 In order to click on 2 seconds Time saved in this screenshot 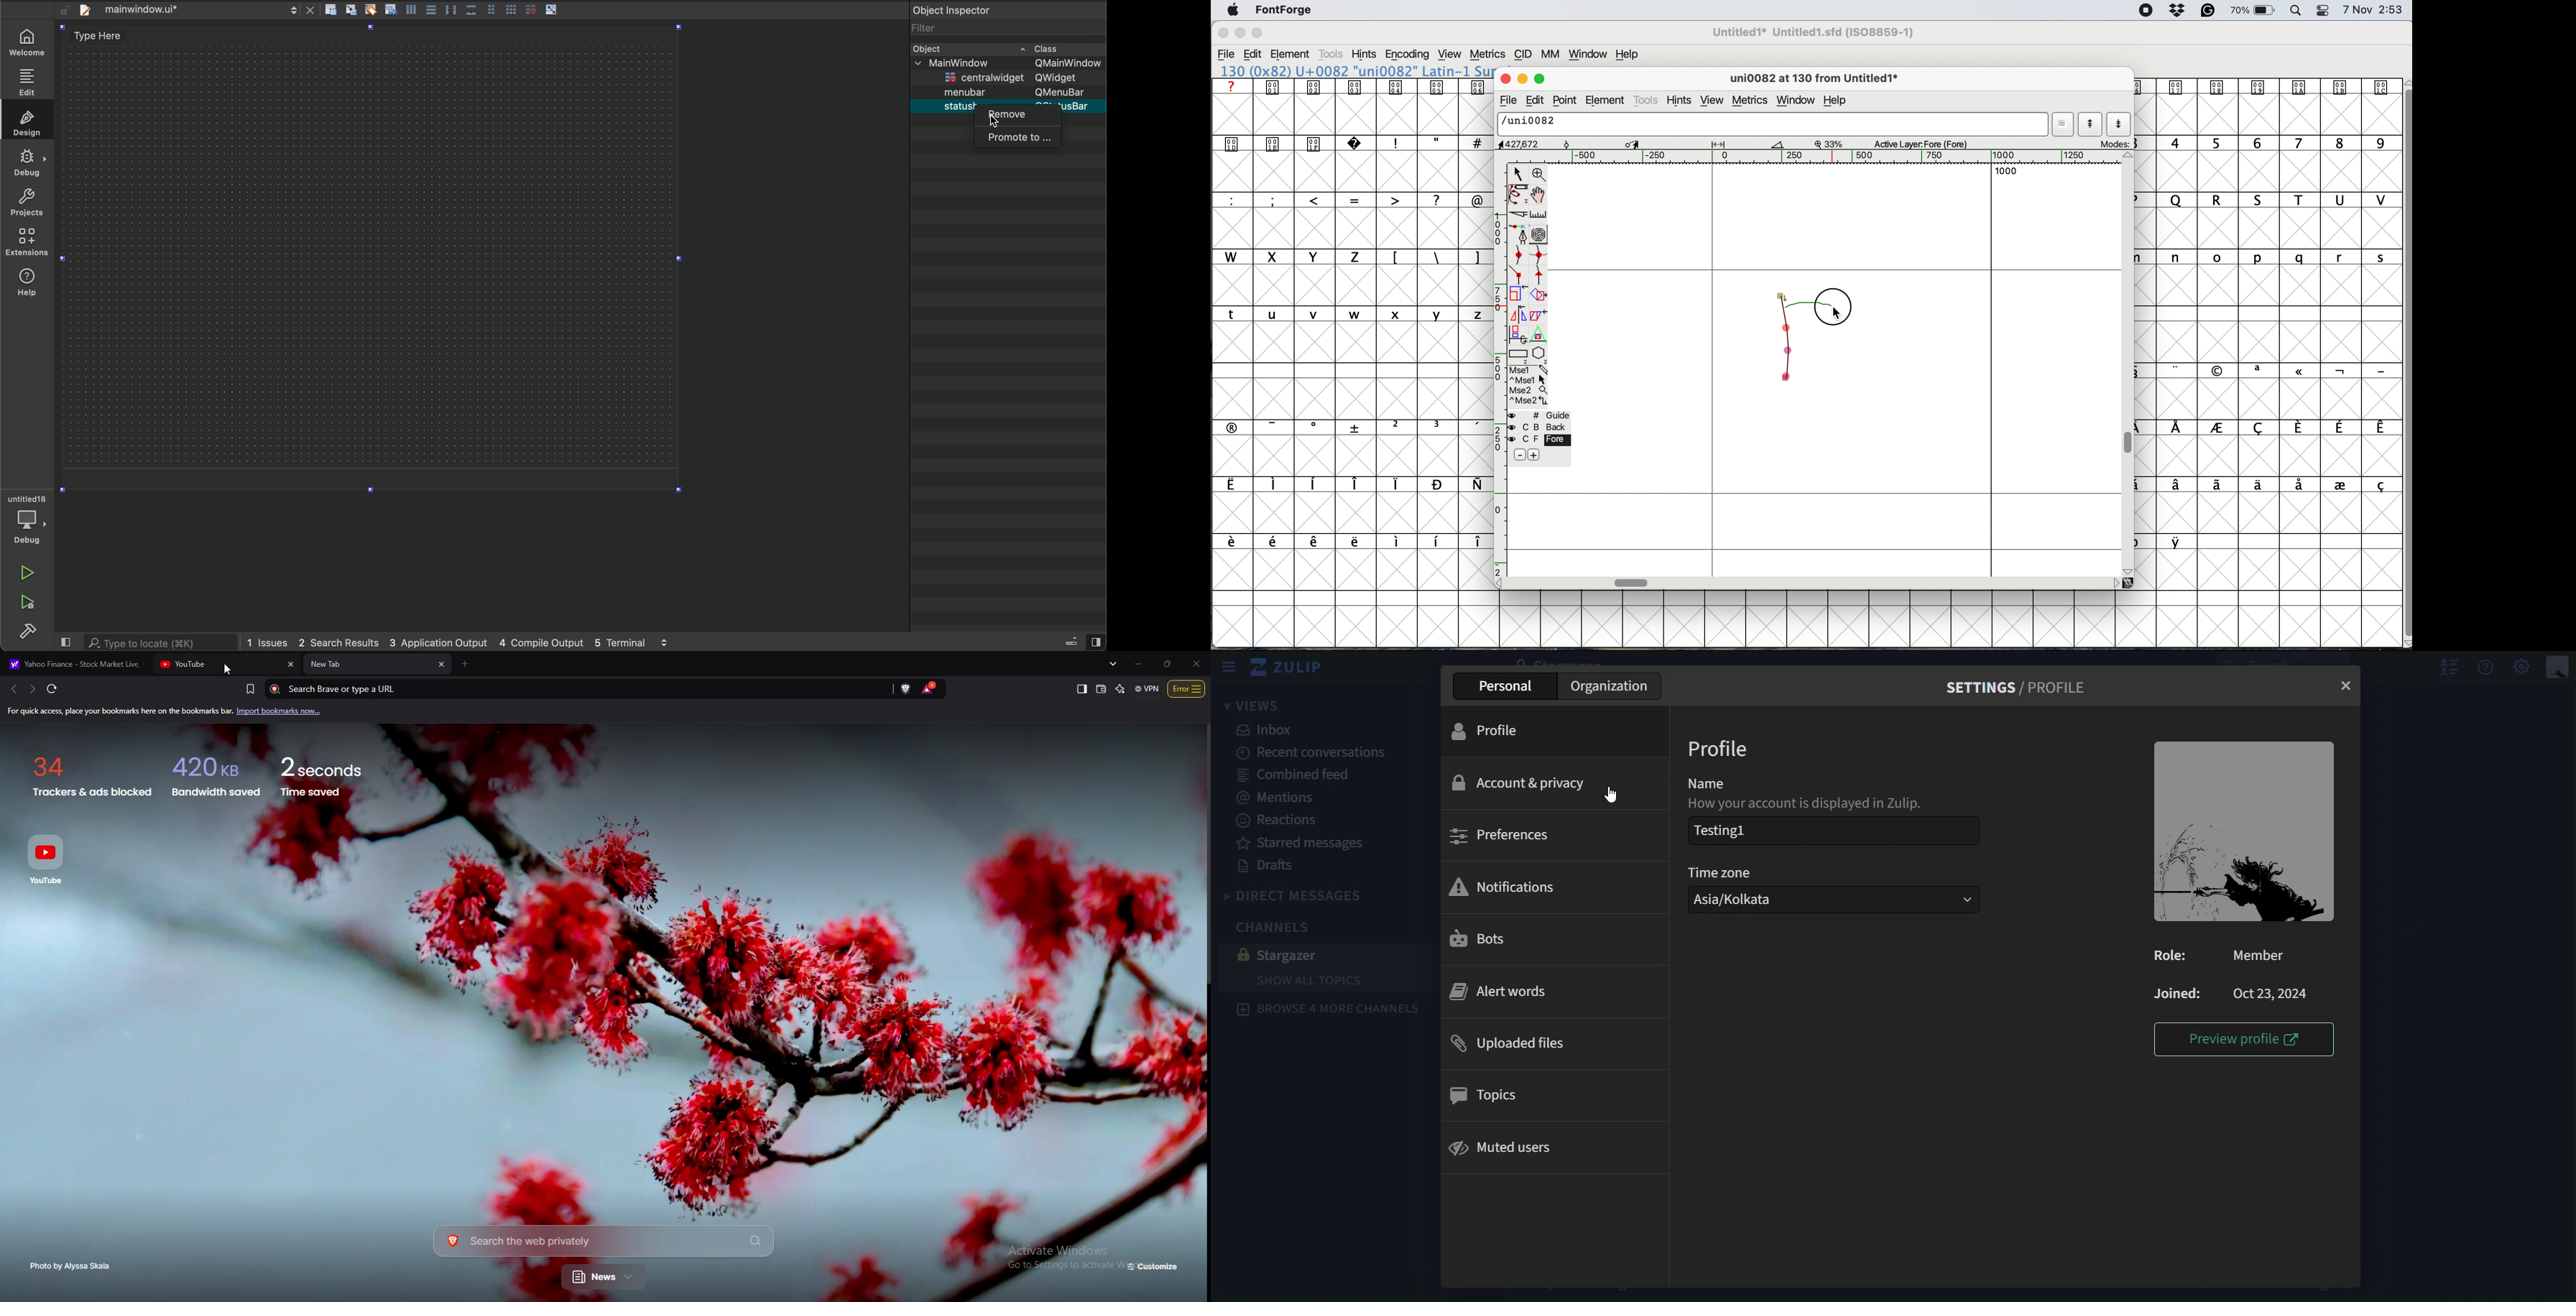, I will do `click(339, 772)`.